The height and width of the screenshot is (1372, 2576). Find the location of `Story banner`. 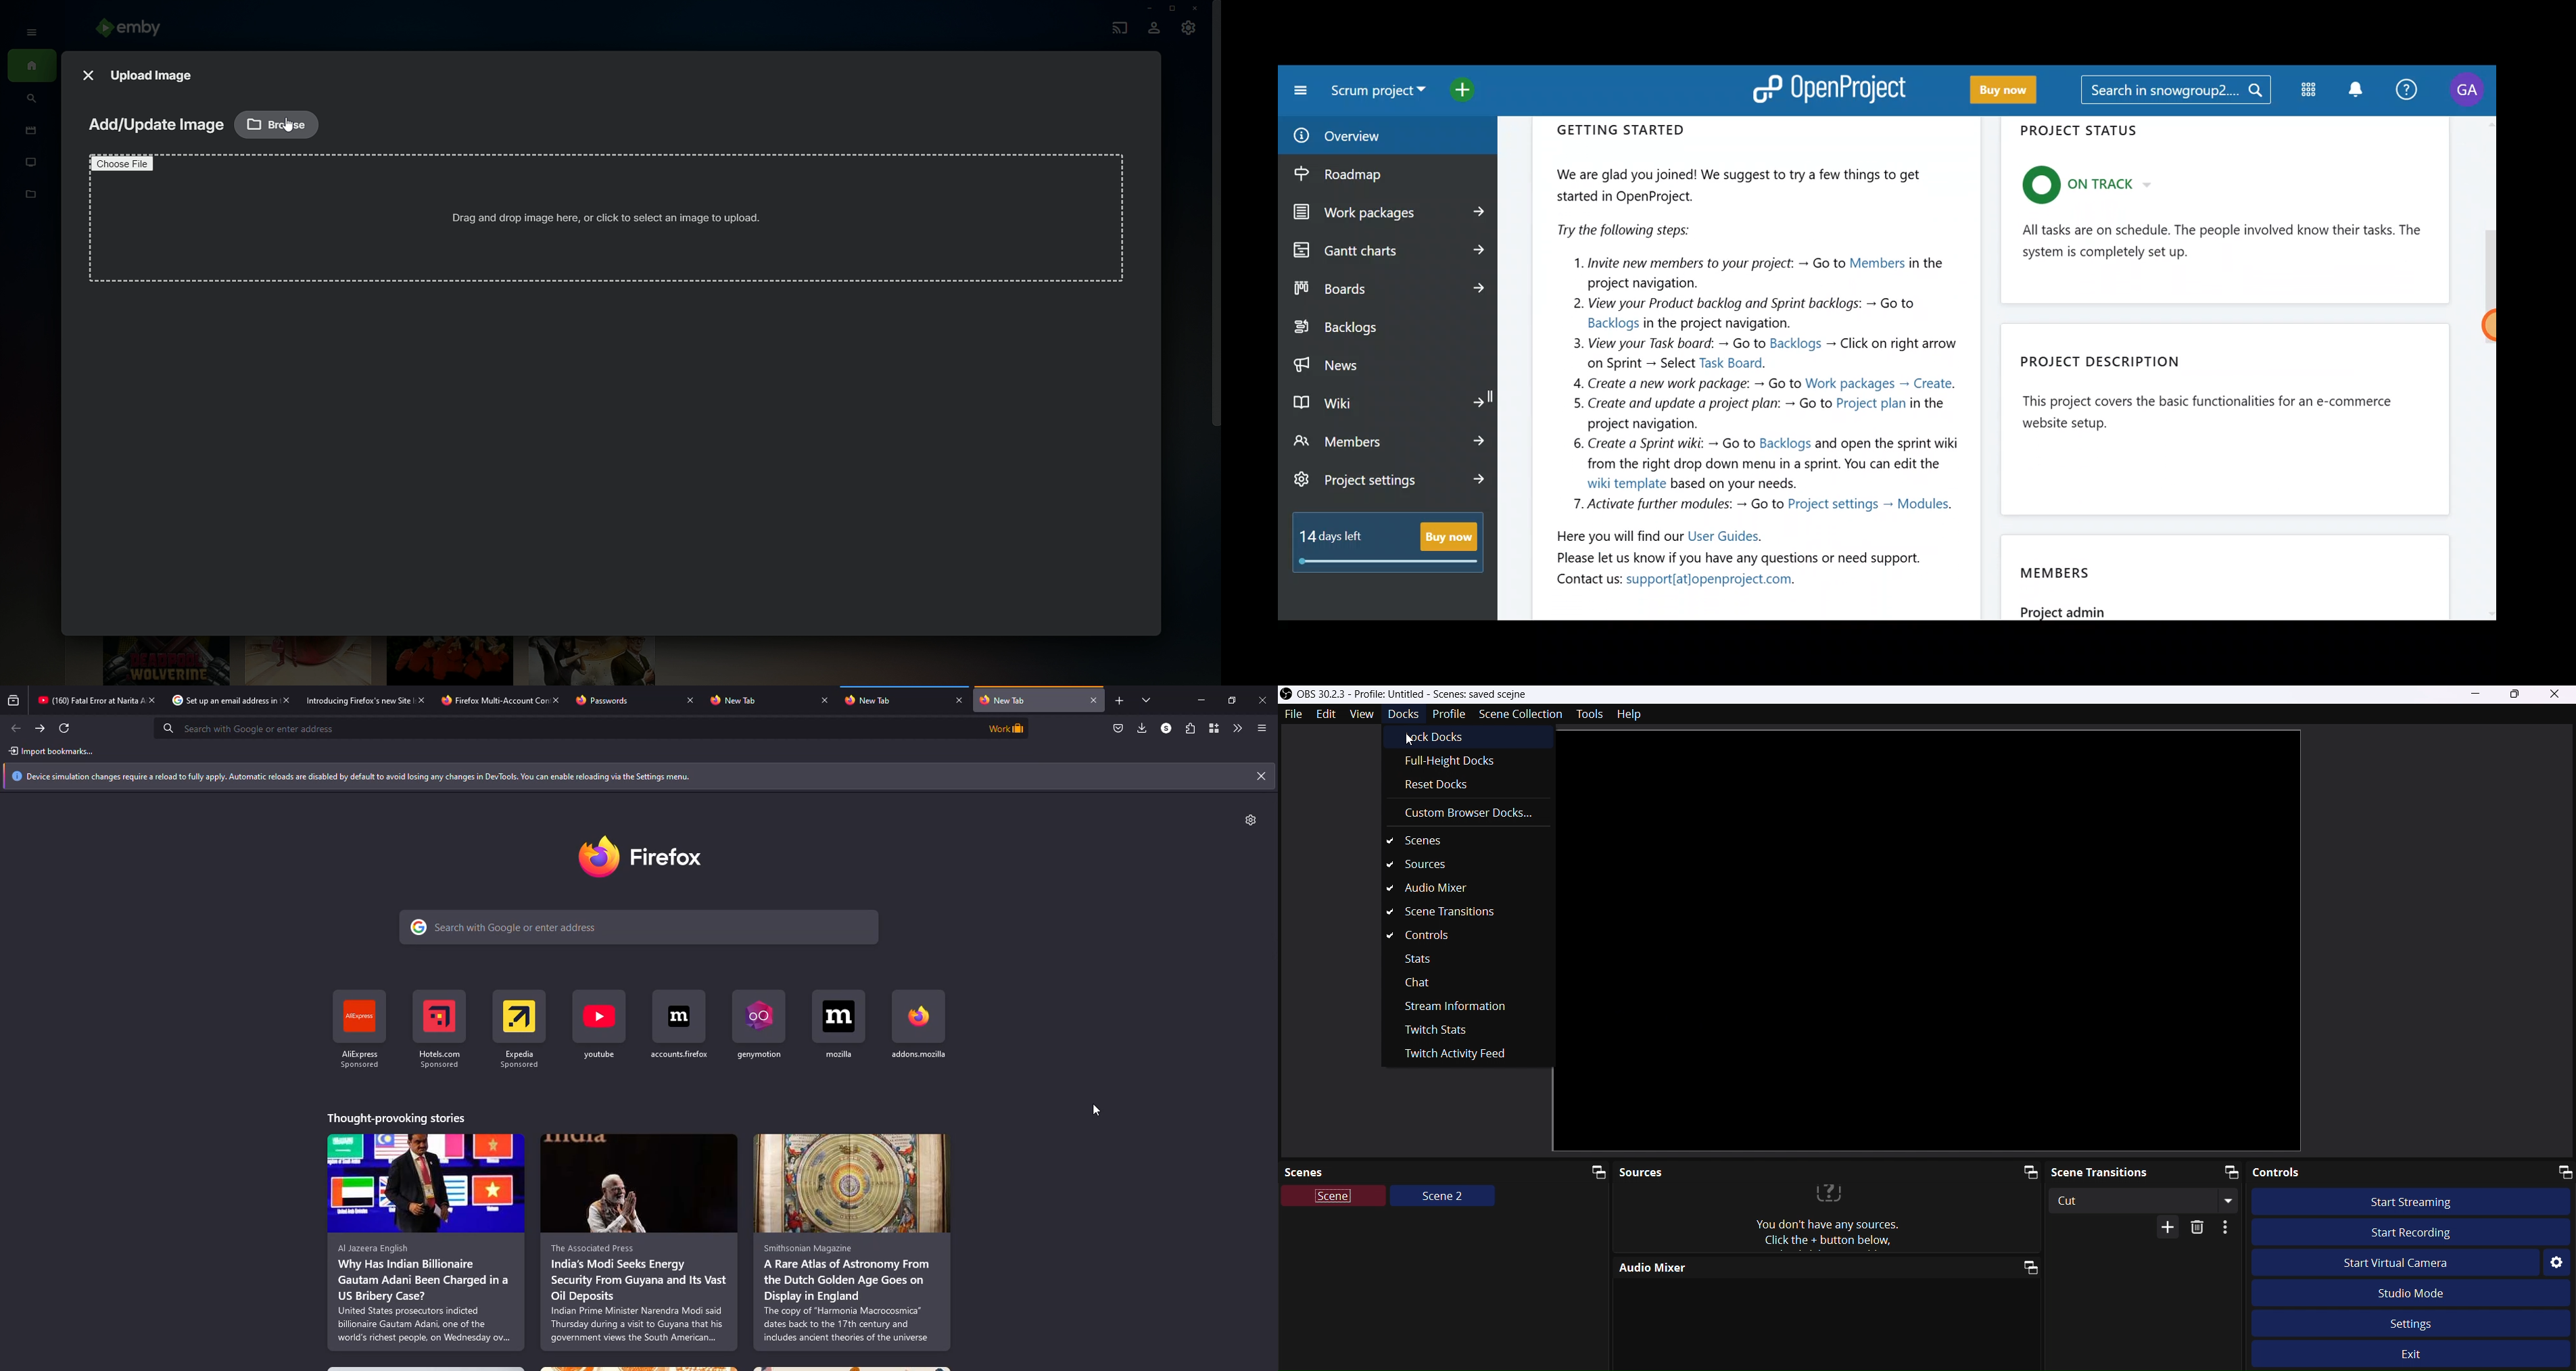

Story banner is located at coordinates (426, 1183).